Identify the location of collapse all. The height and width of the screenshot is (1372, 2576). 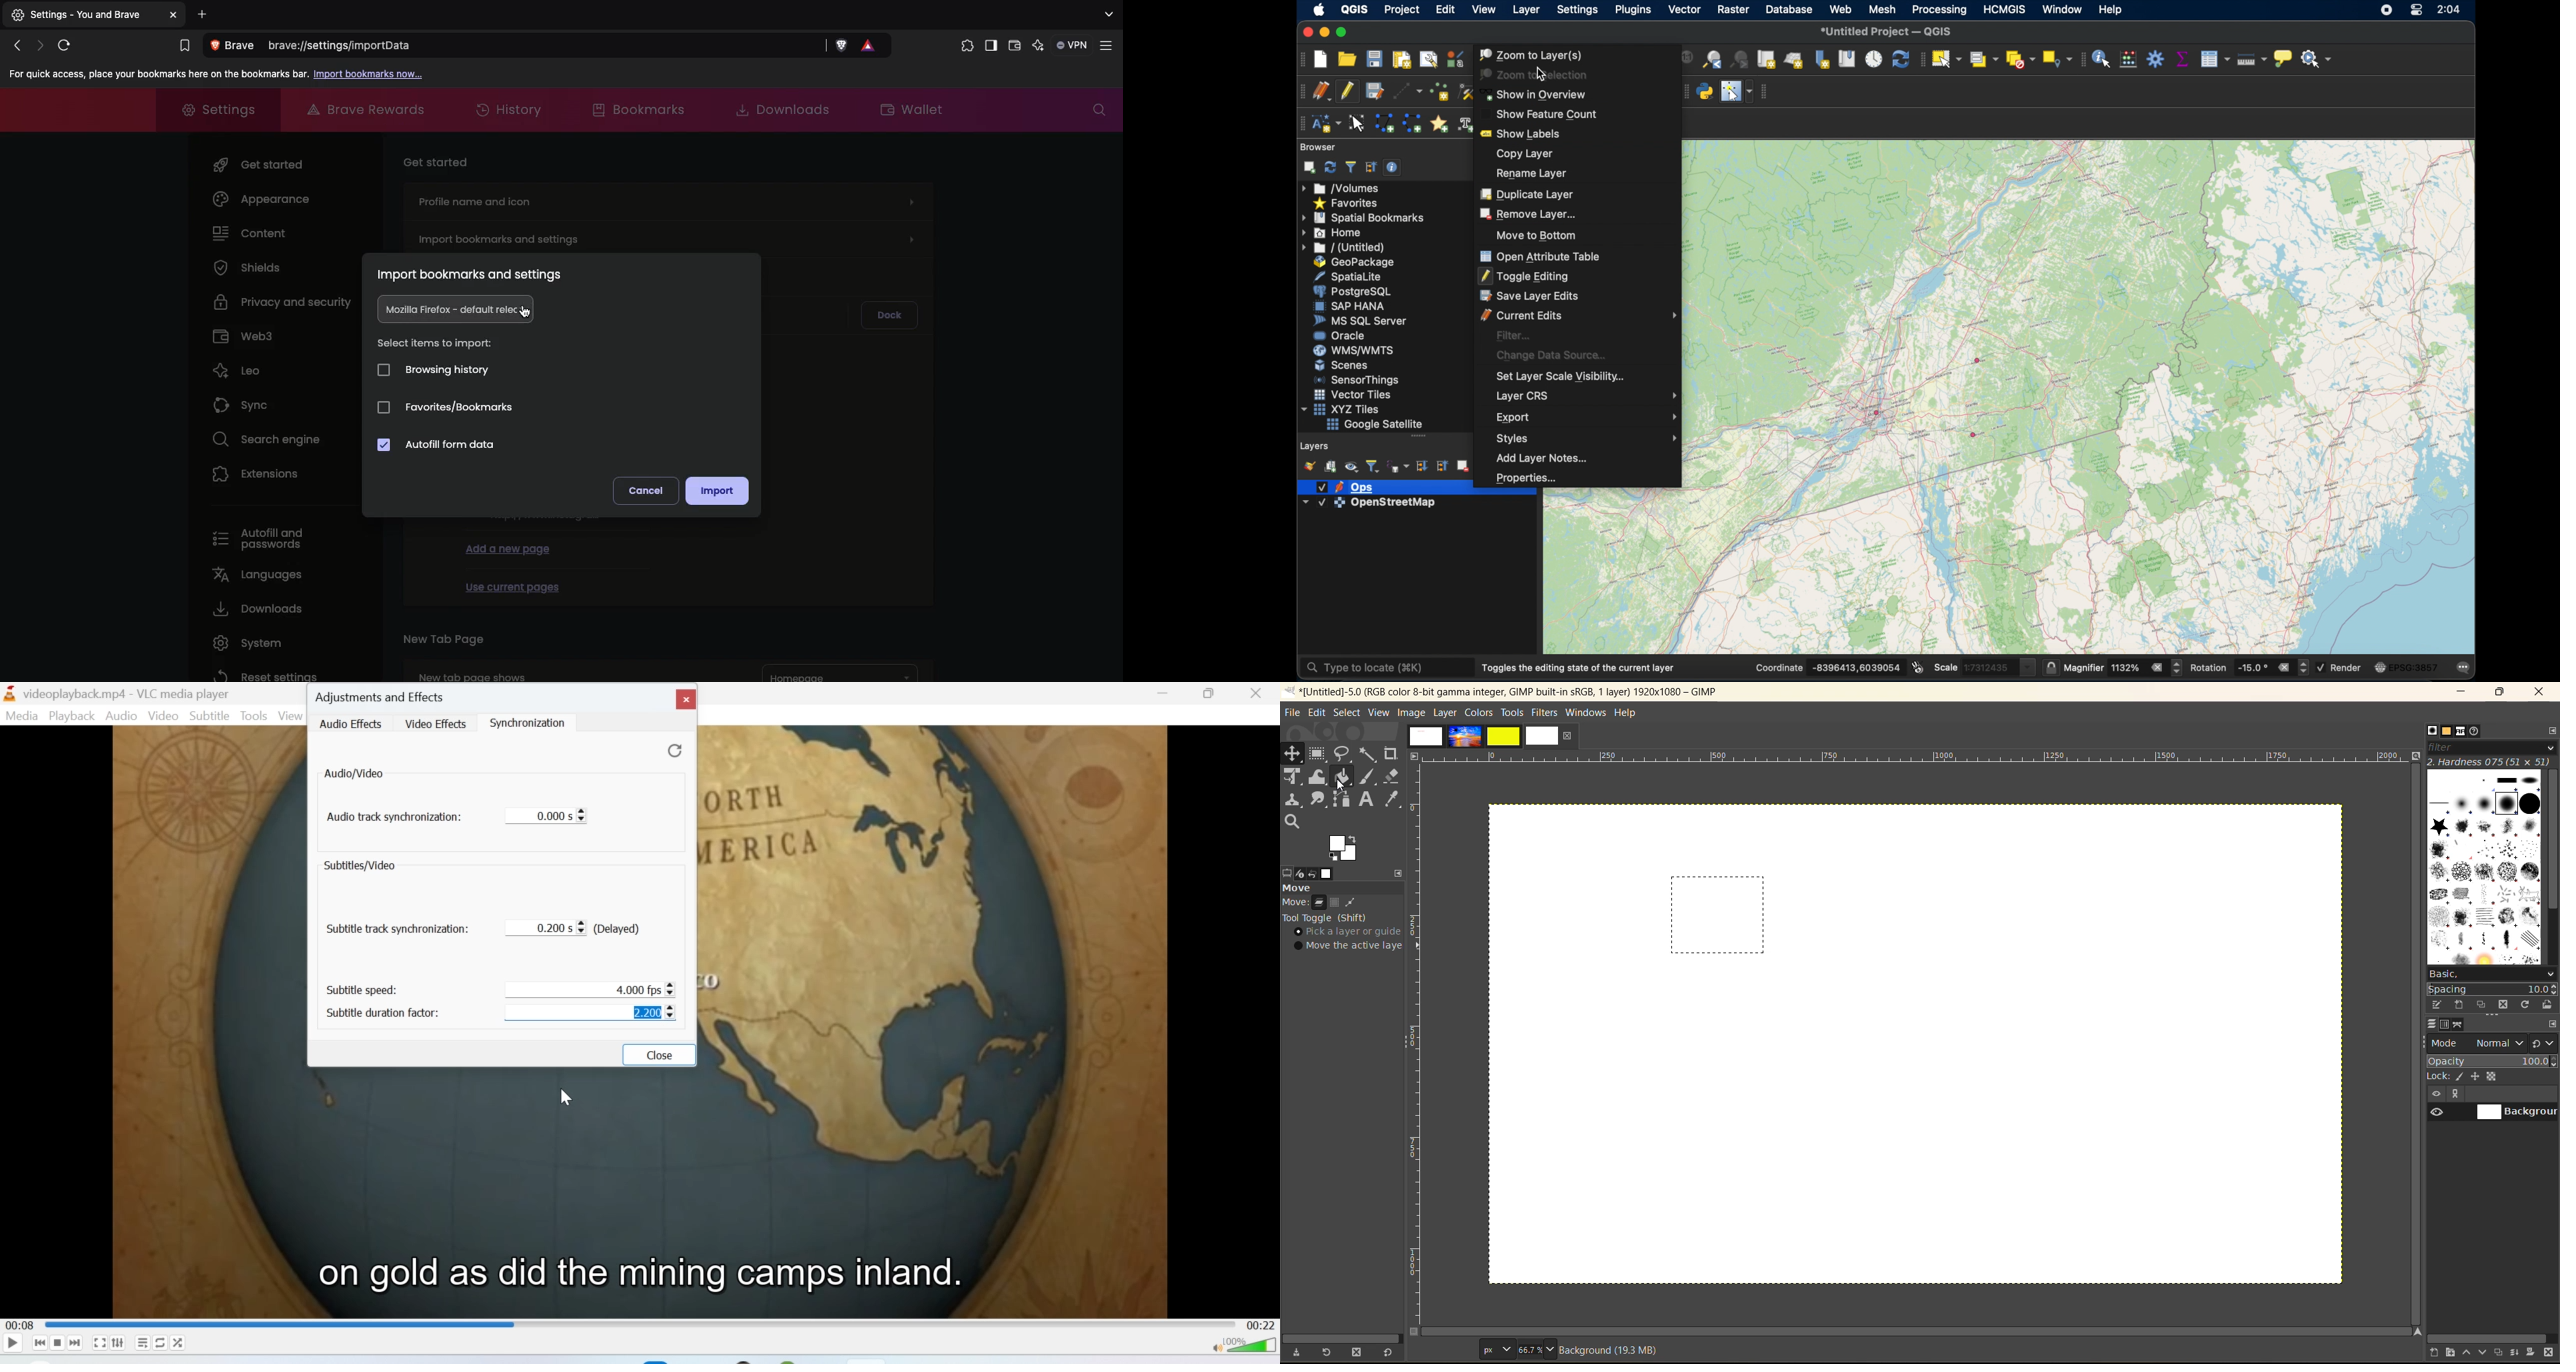
(1372, 167).